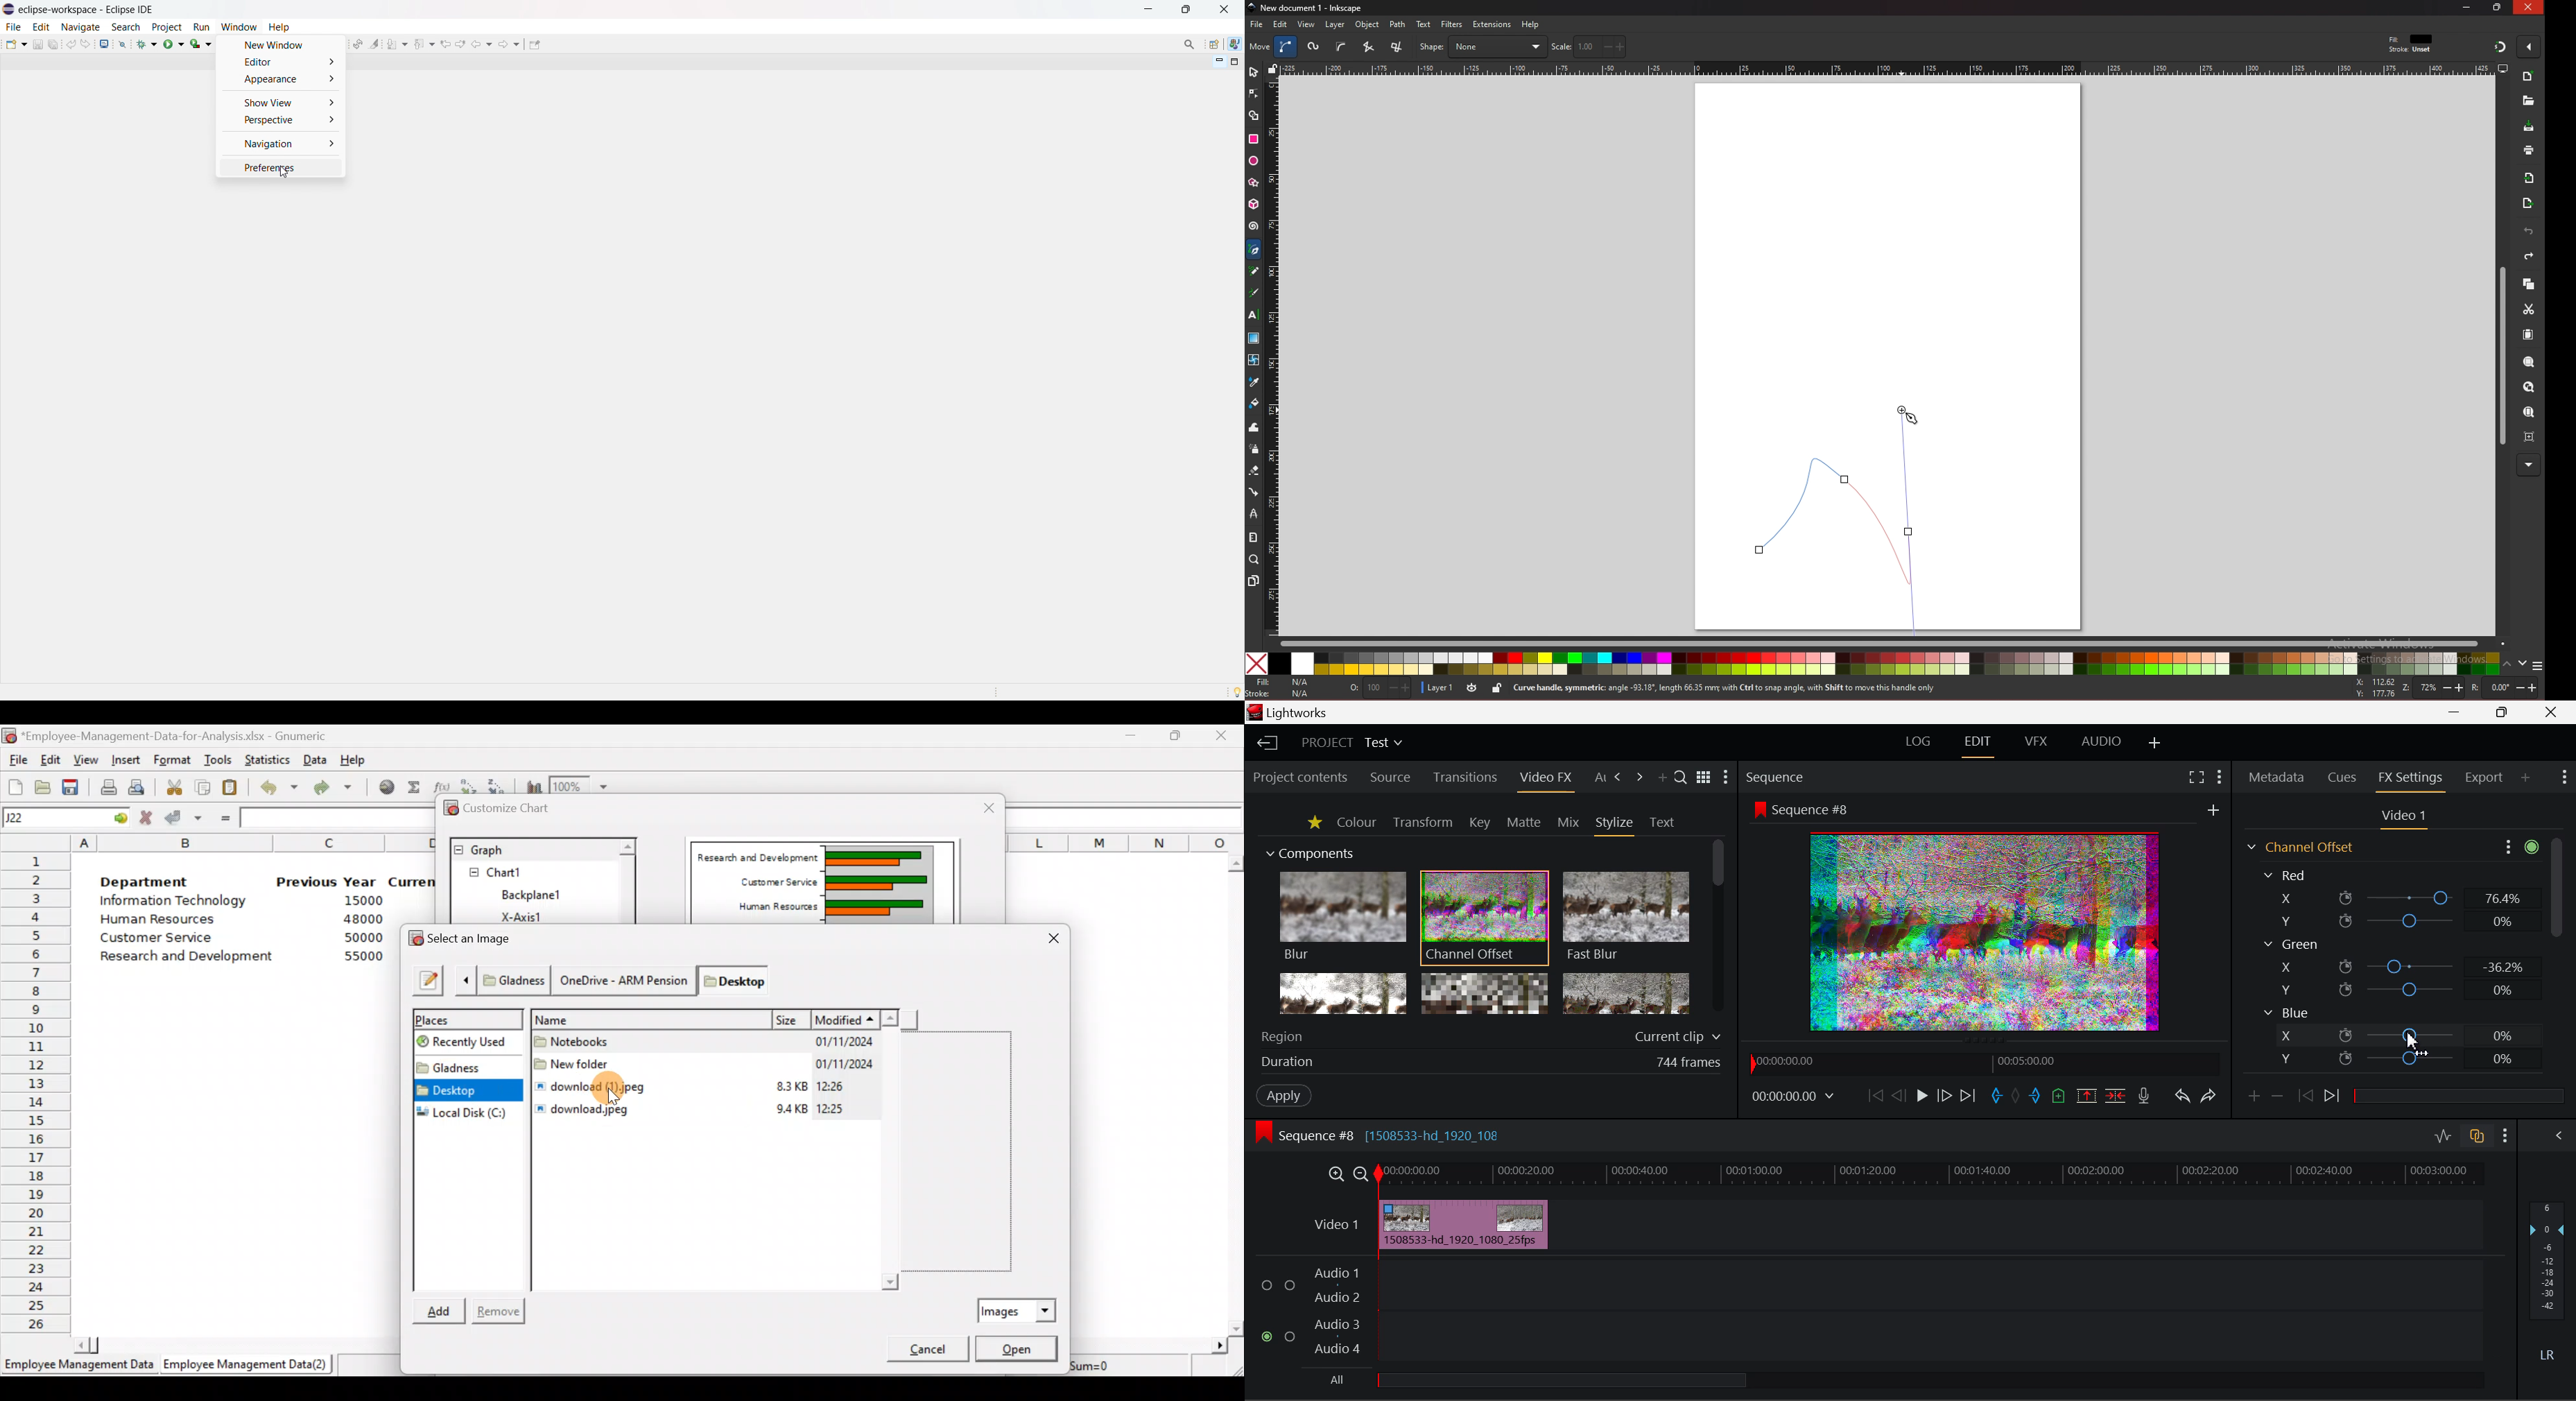 The image size is (2576, 1428). I want to click on Timeline Zoom In, so click(1335, 1176).